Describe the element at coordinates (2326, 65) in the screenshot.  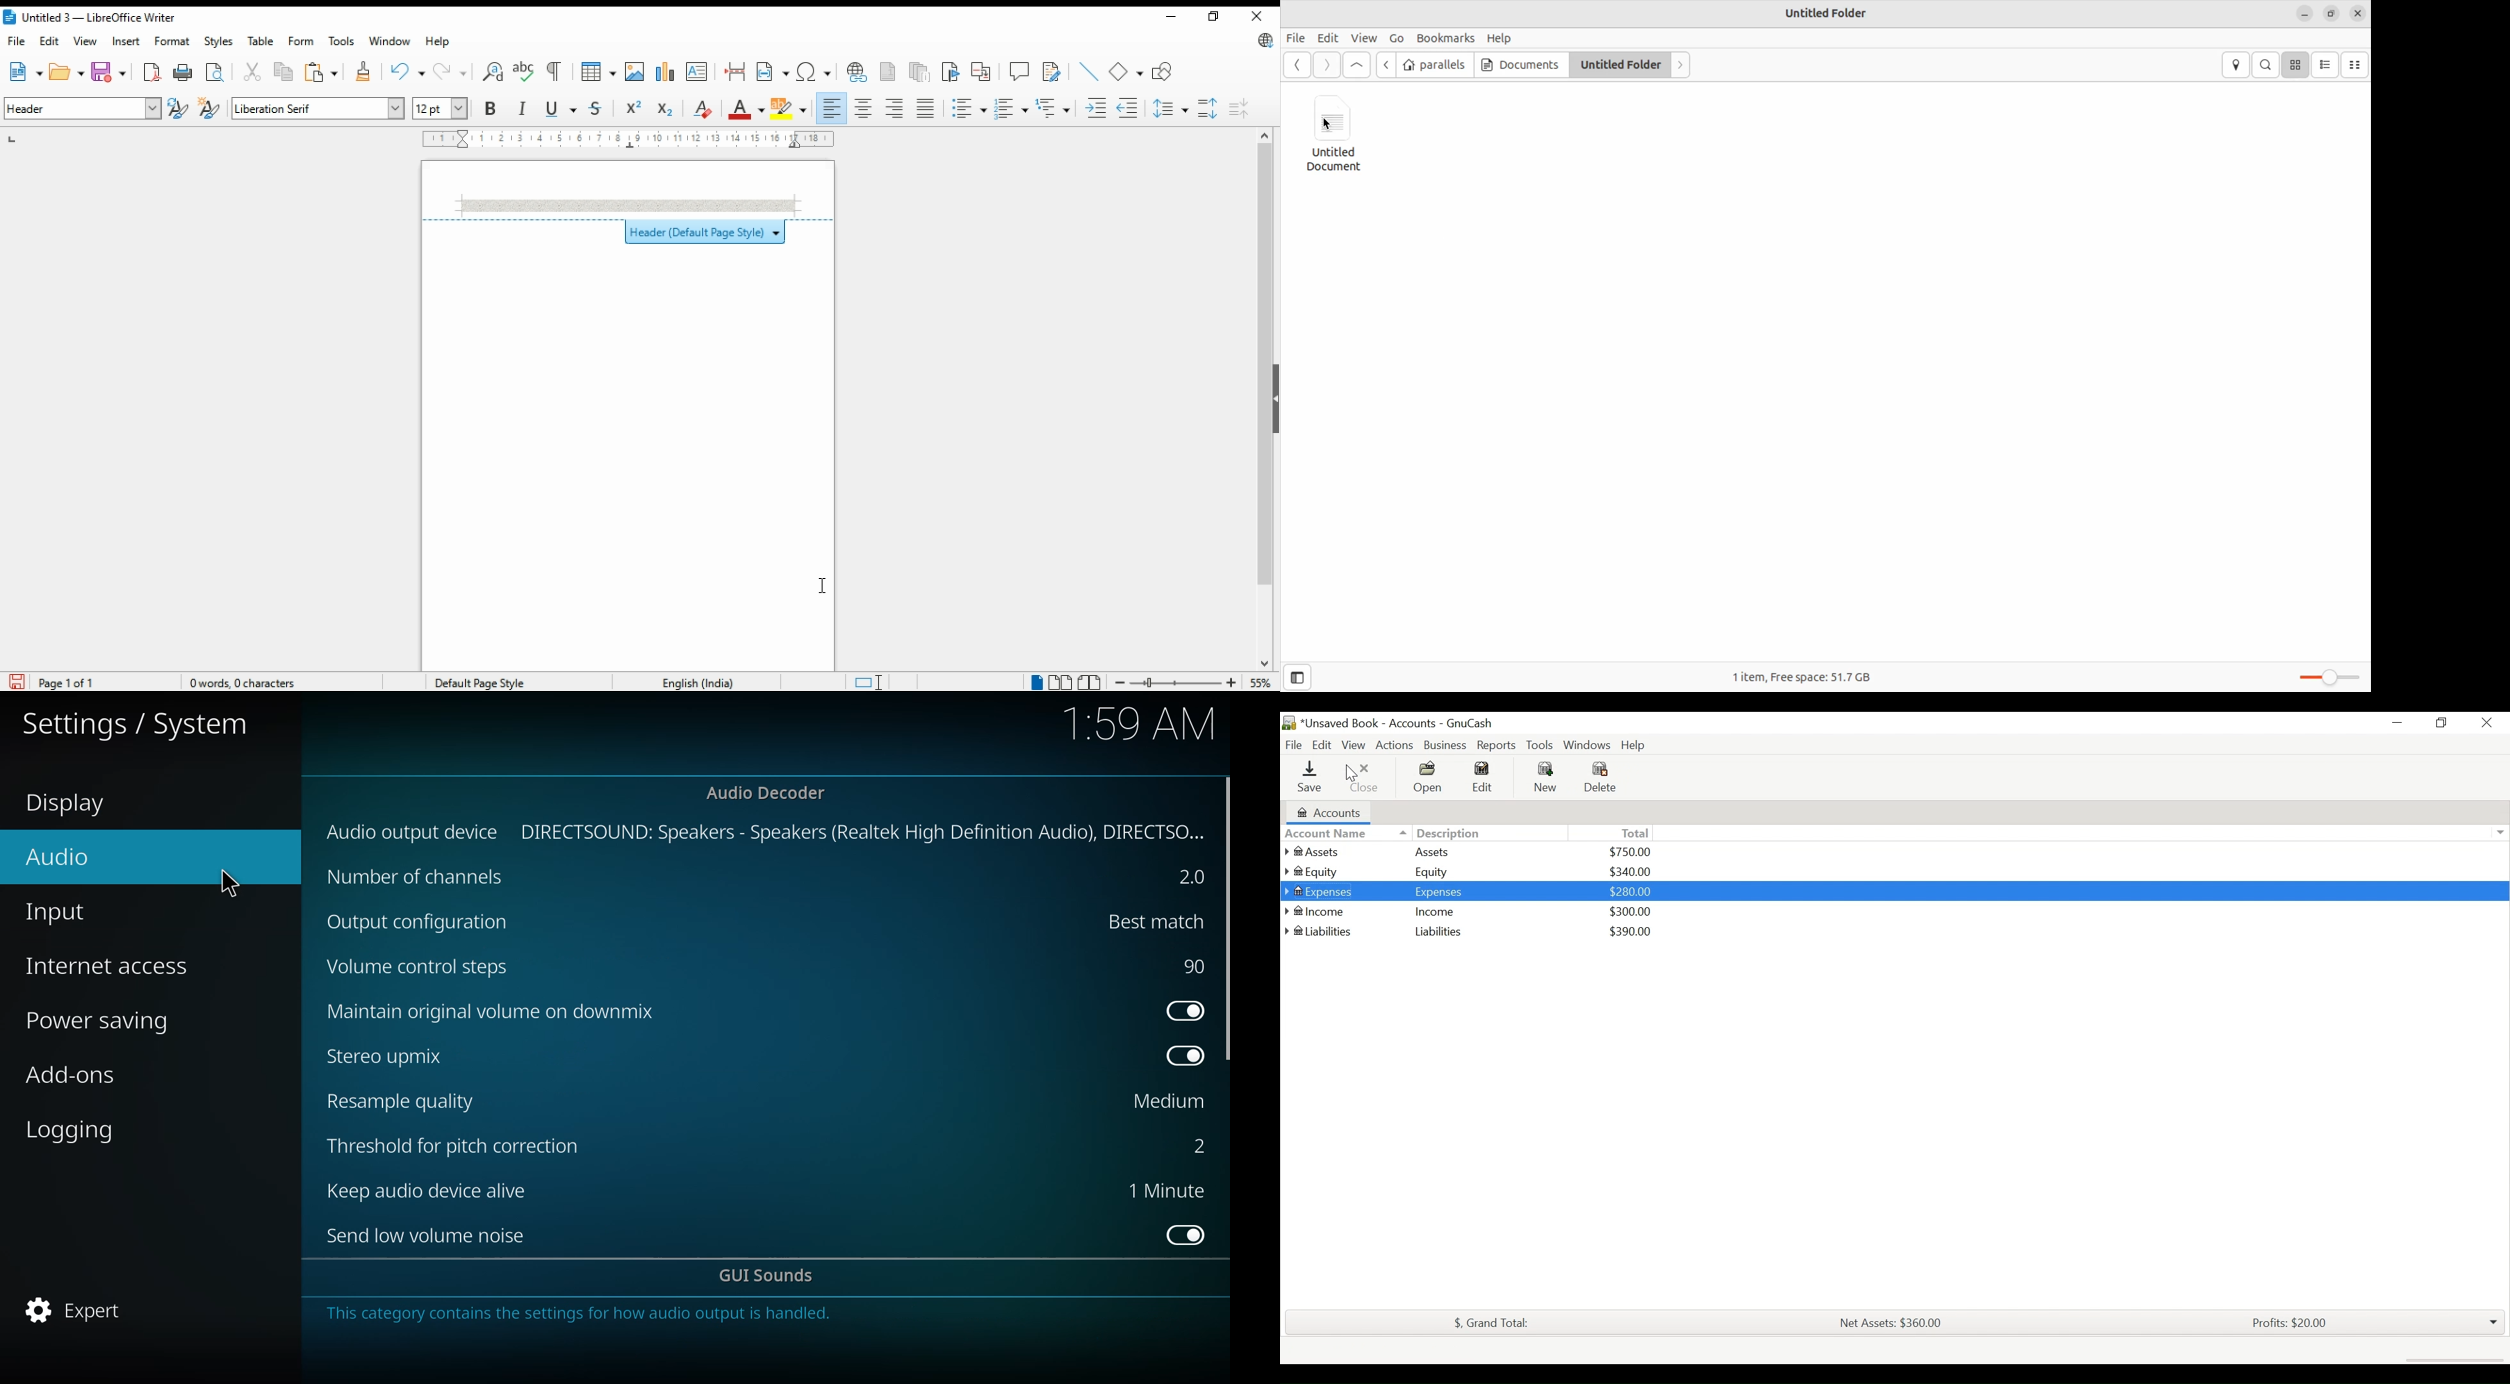
I see `list view` at that location.